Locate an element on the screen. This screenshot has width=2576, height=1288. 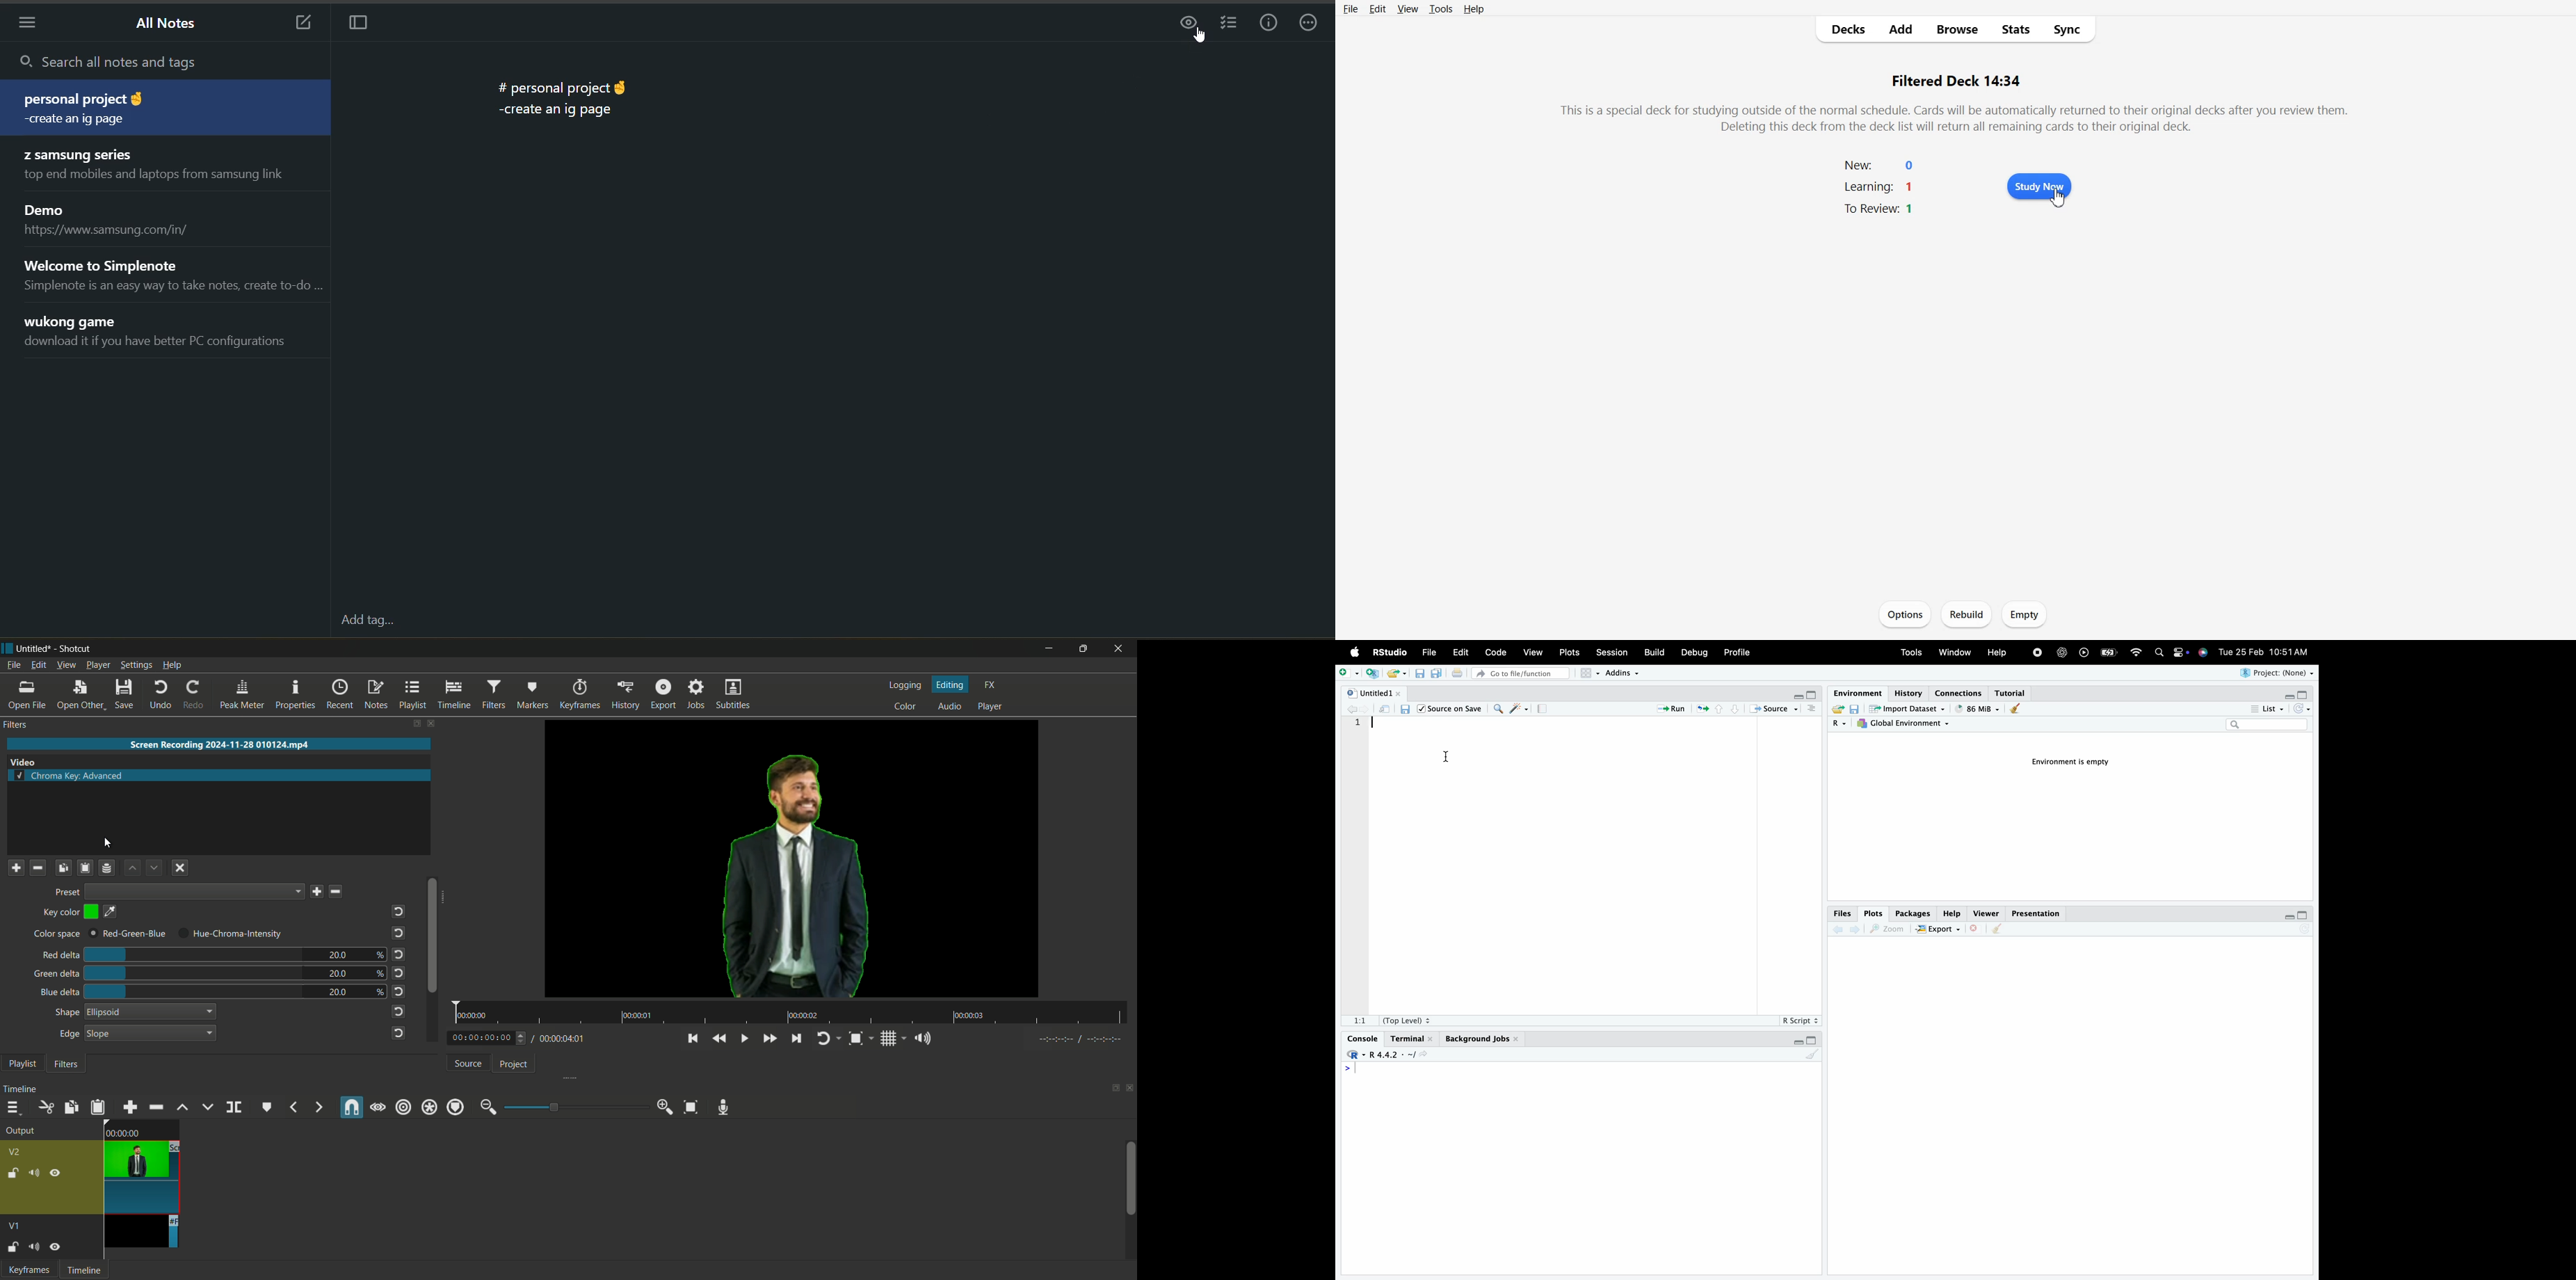
clear is located at coordinates (1813, 1057).